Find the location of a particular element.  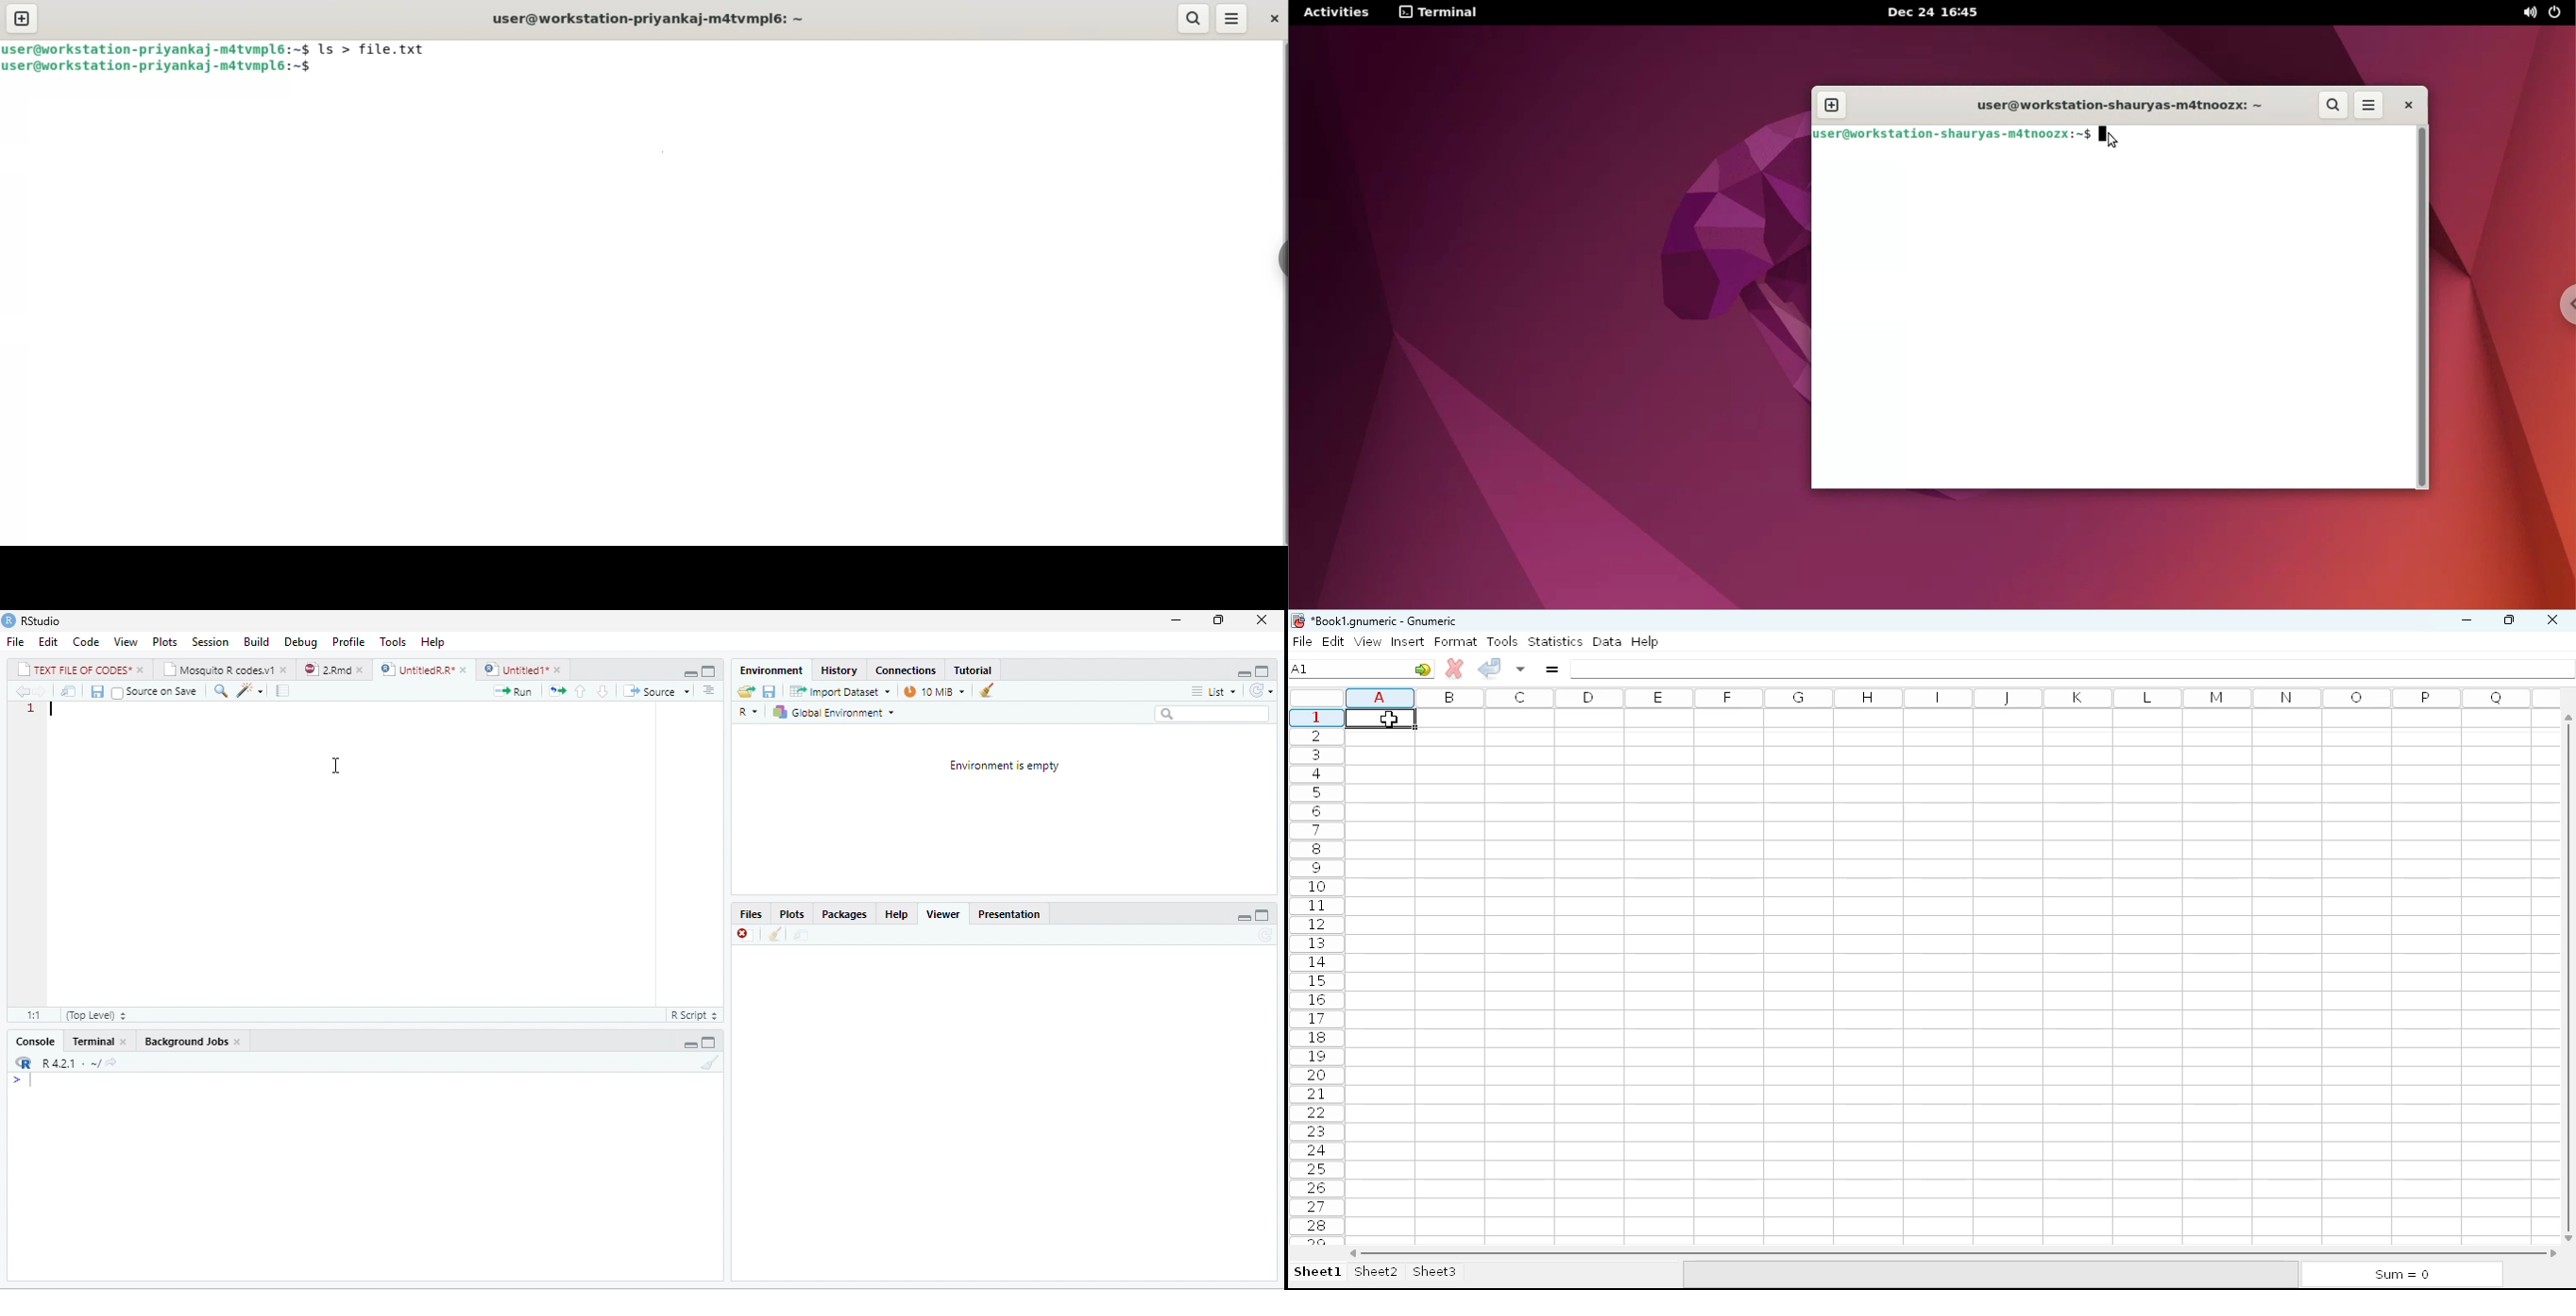

File is located at coordinates (14, 641).